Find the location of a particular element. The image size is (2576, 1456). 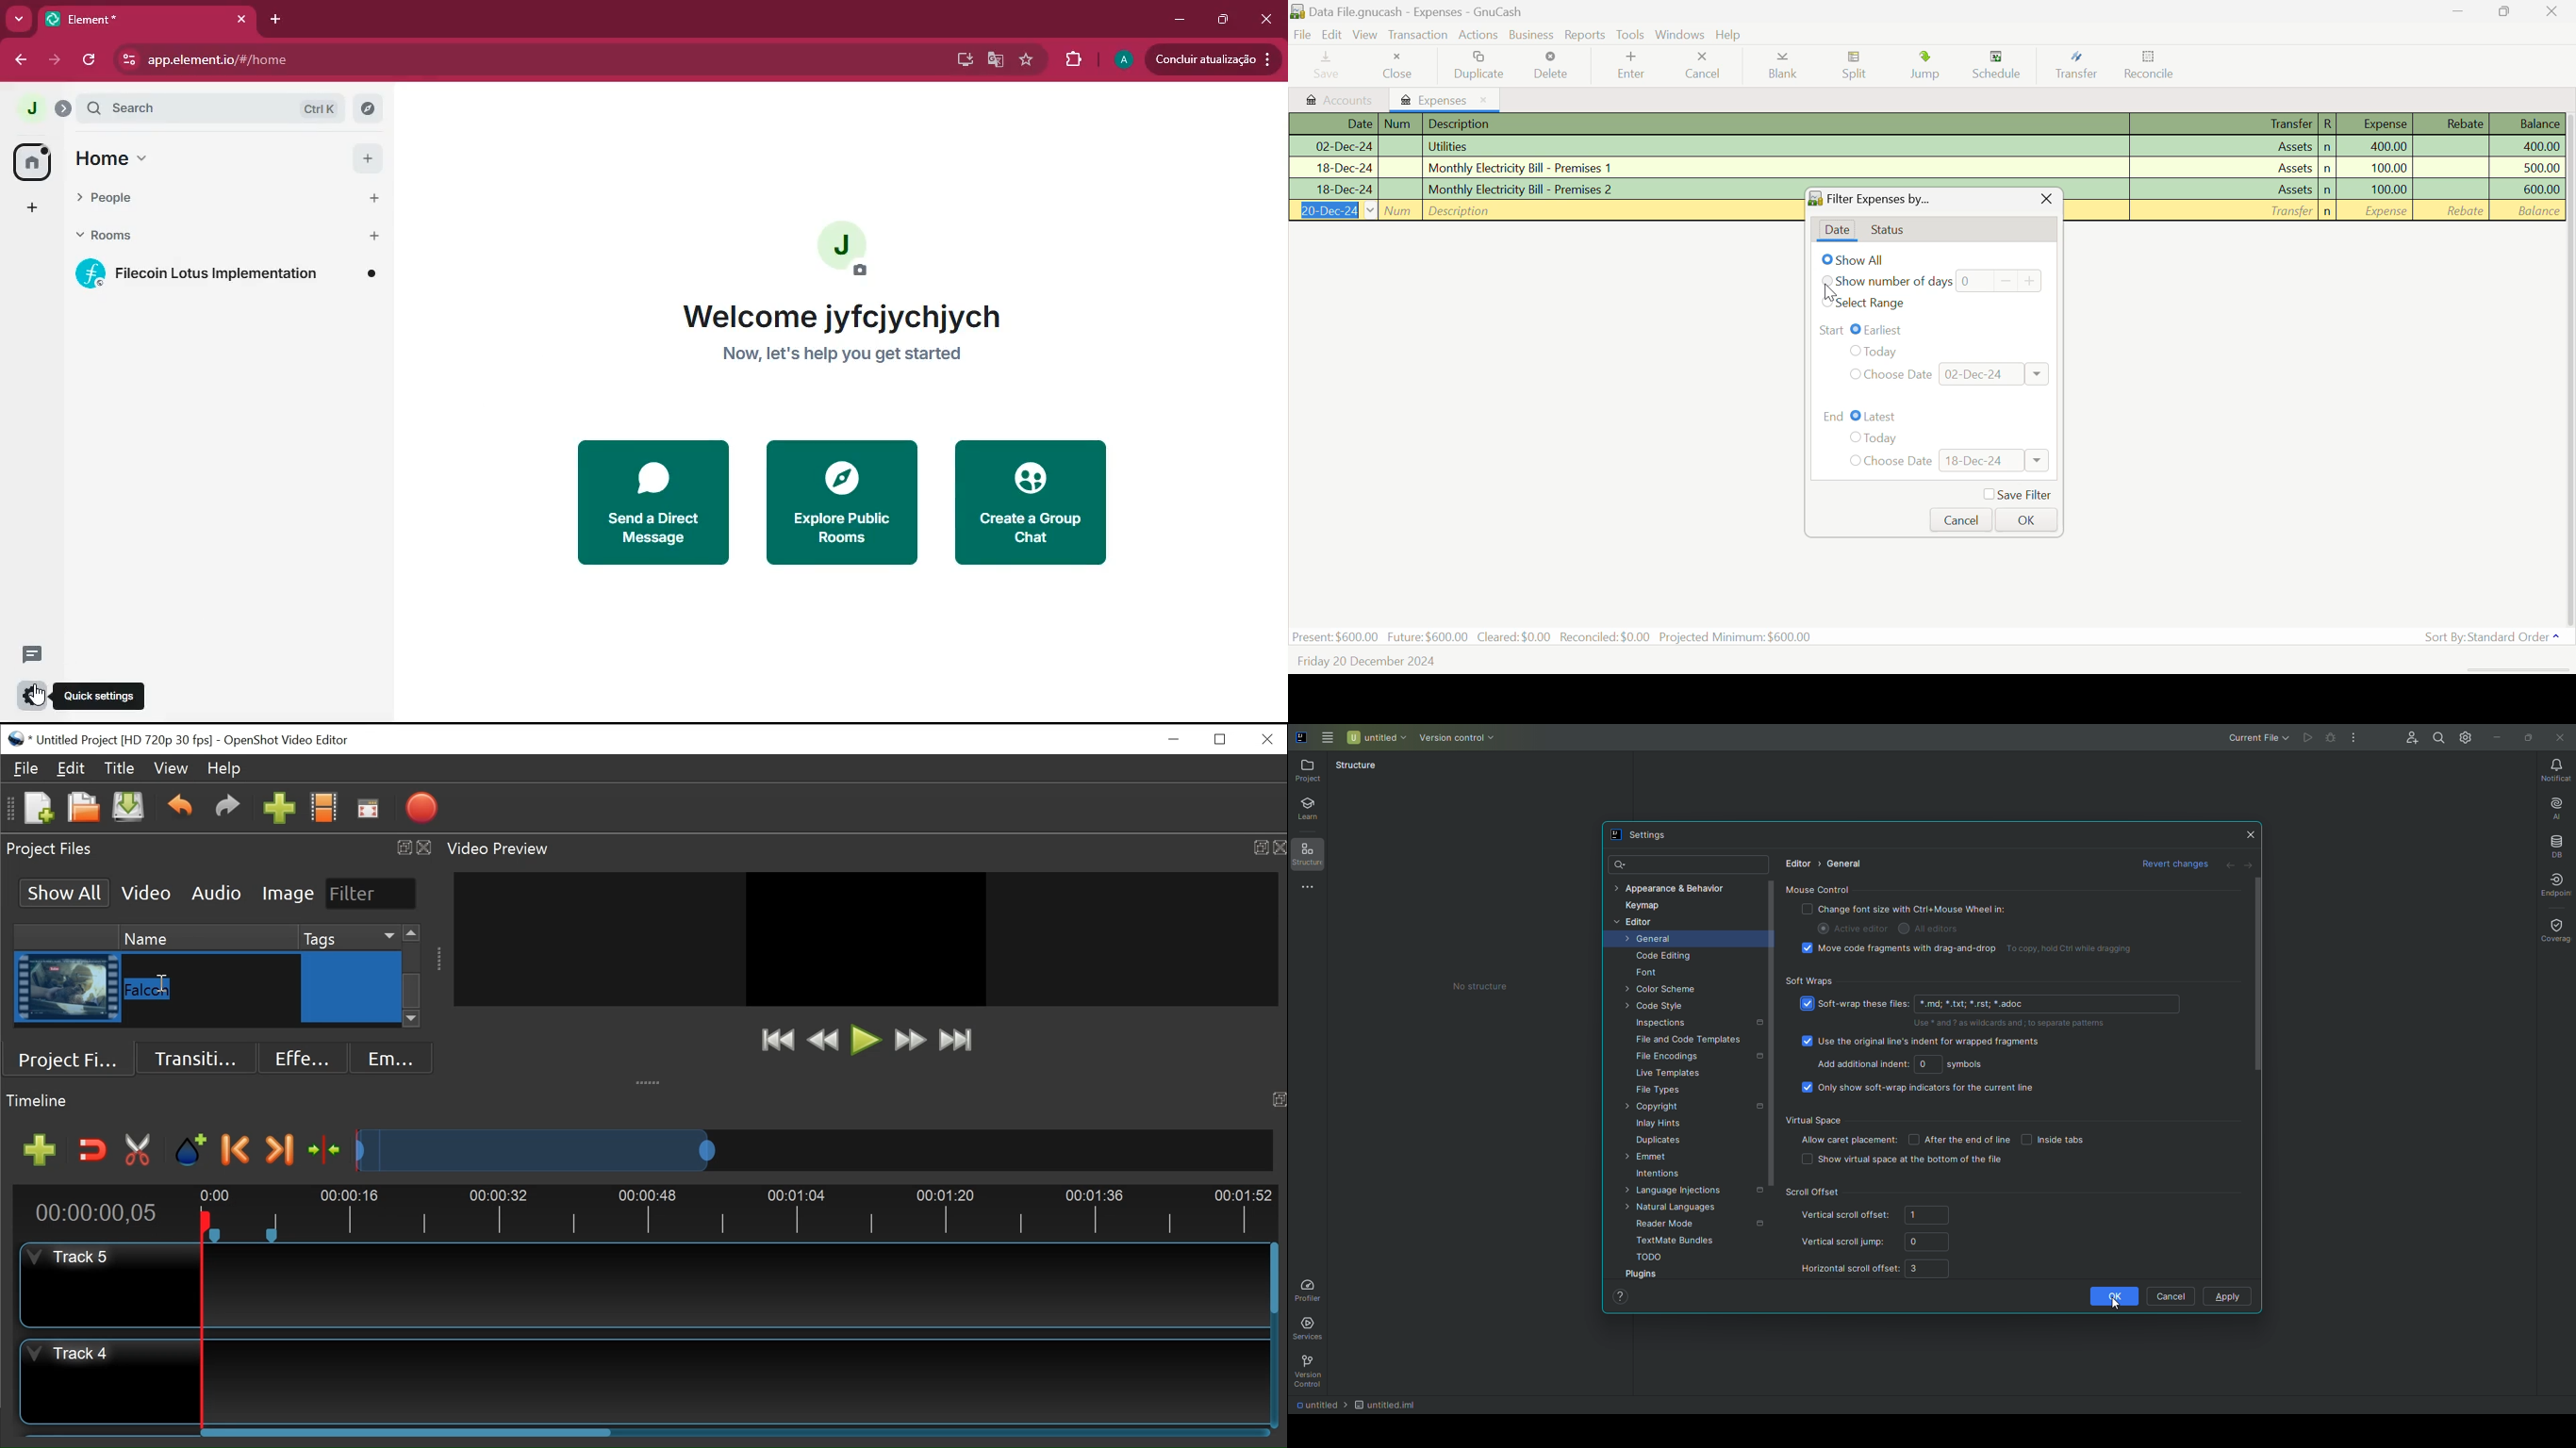

Project Files is located at coordinates (219, 848).